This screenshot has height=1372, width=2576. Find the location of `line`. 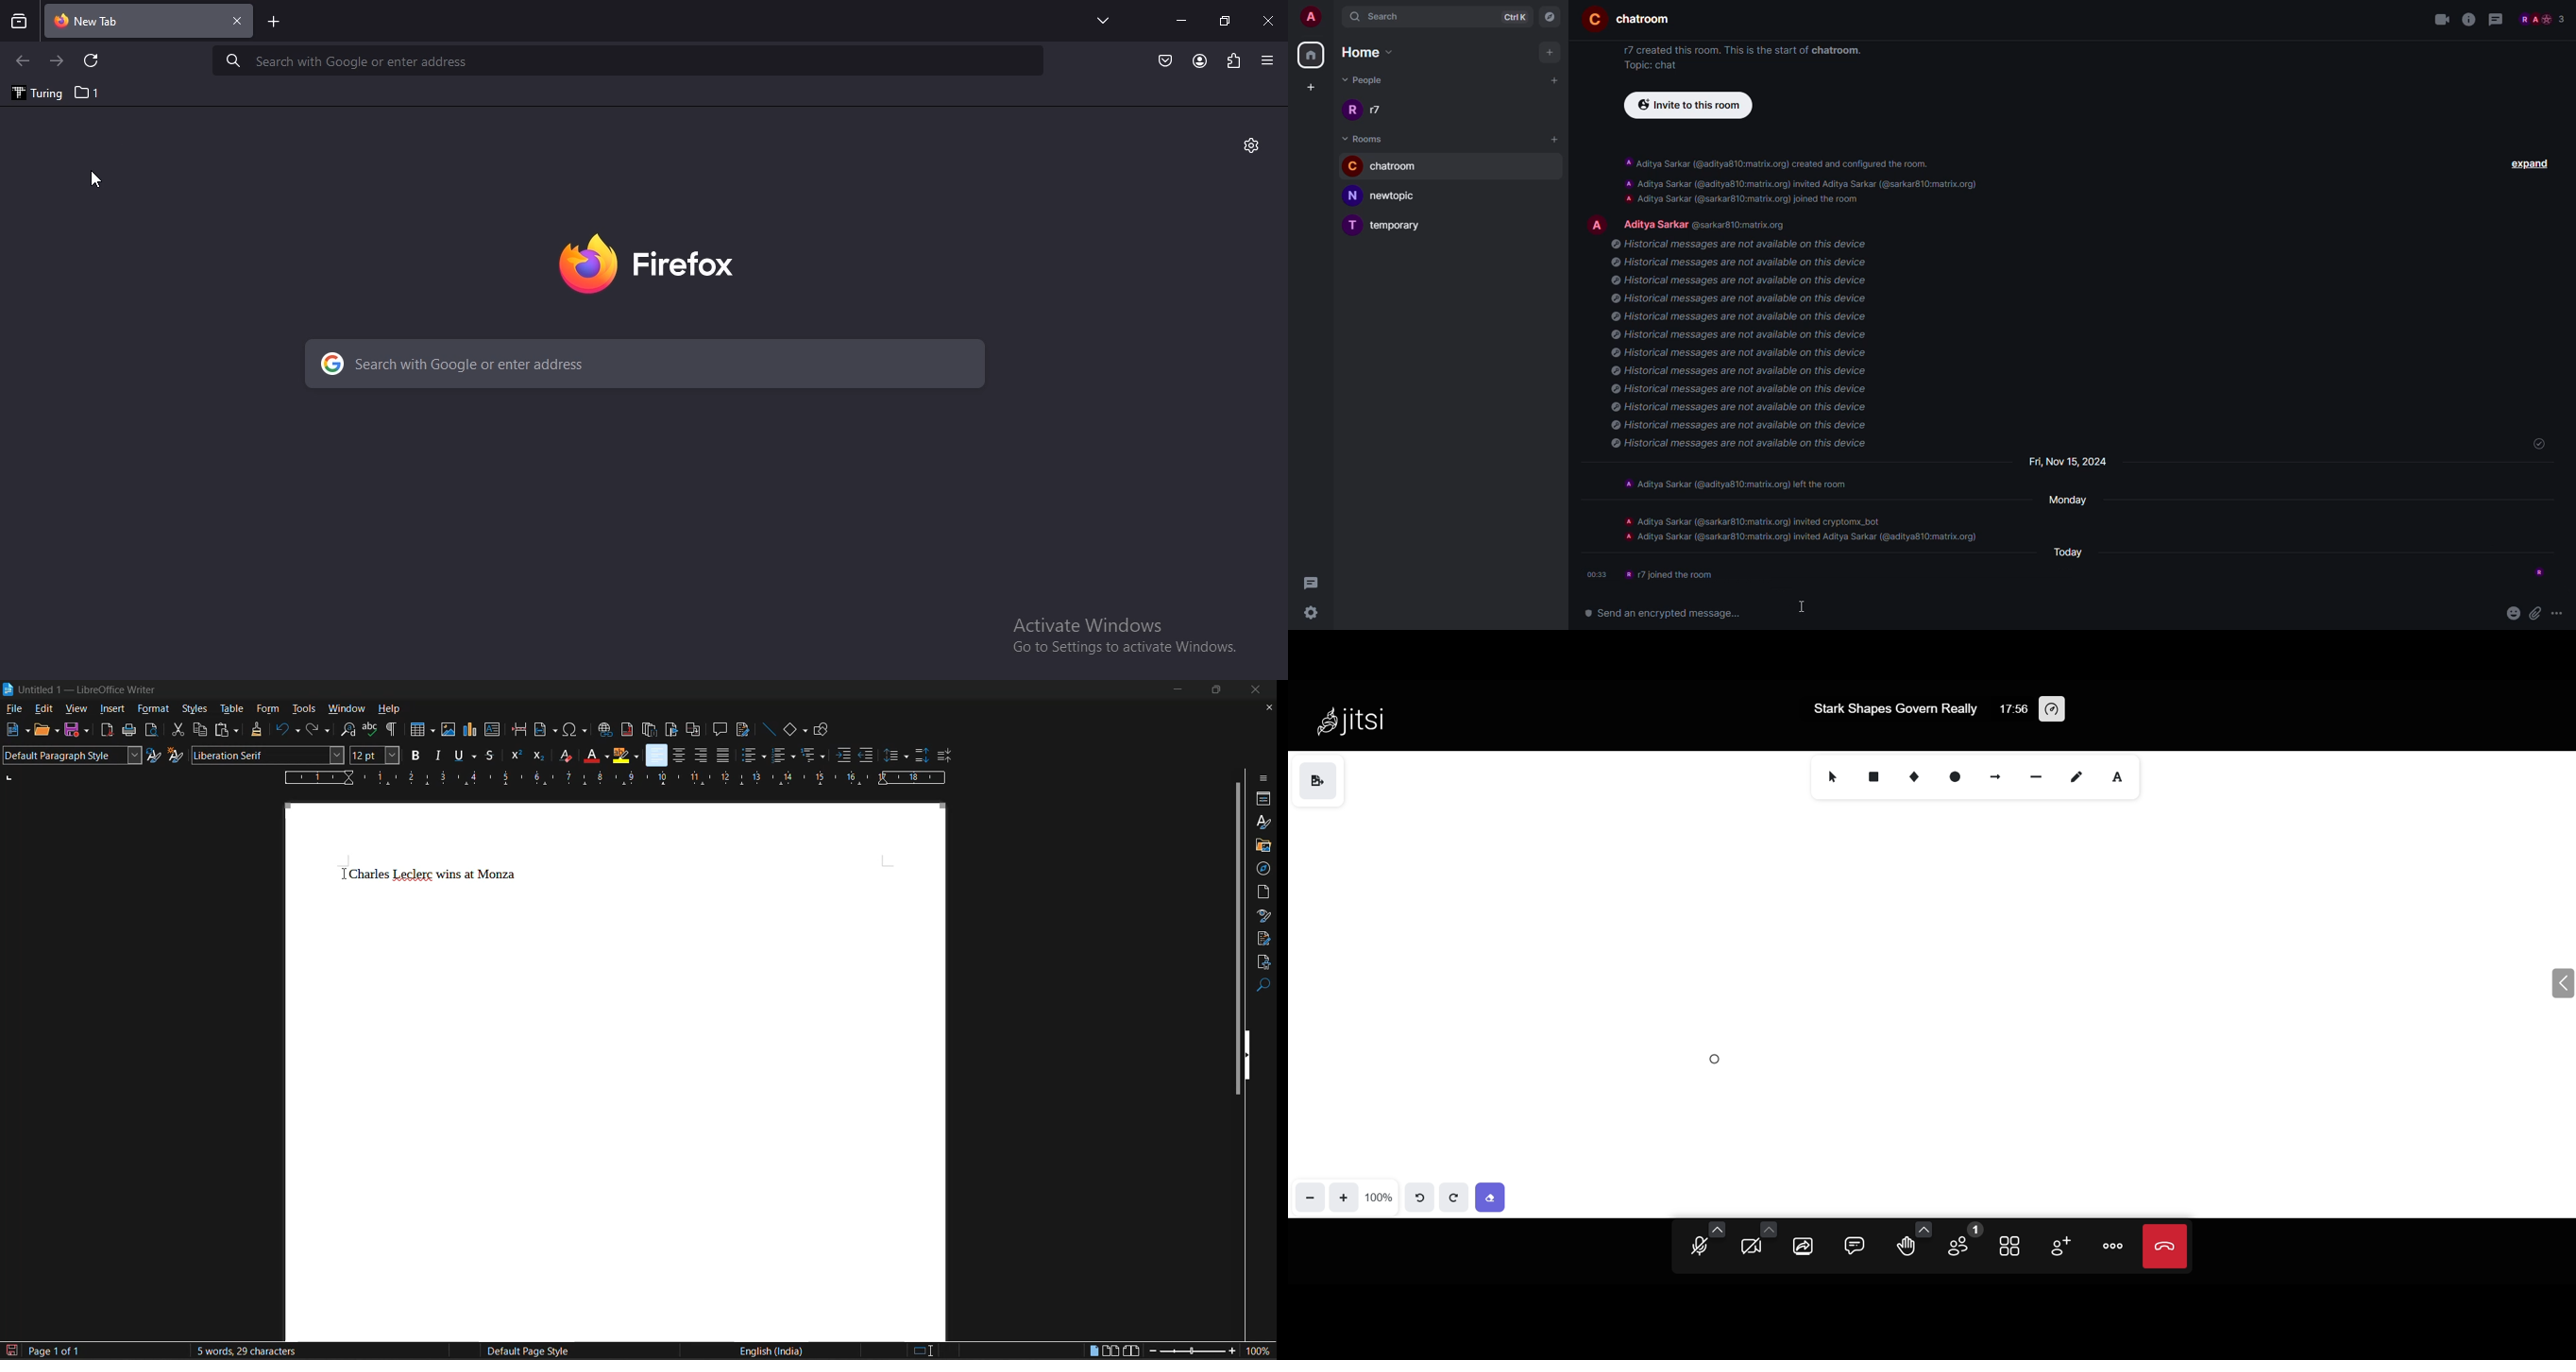

line is located at coordinates (2034, 776).